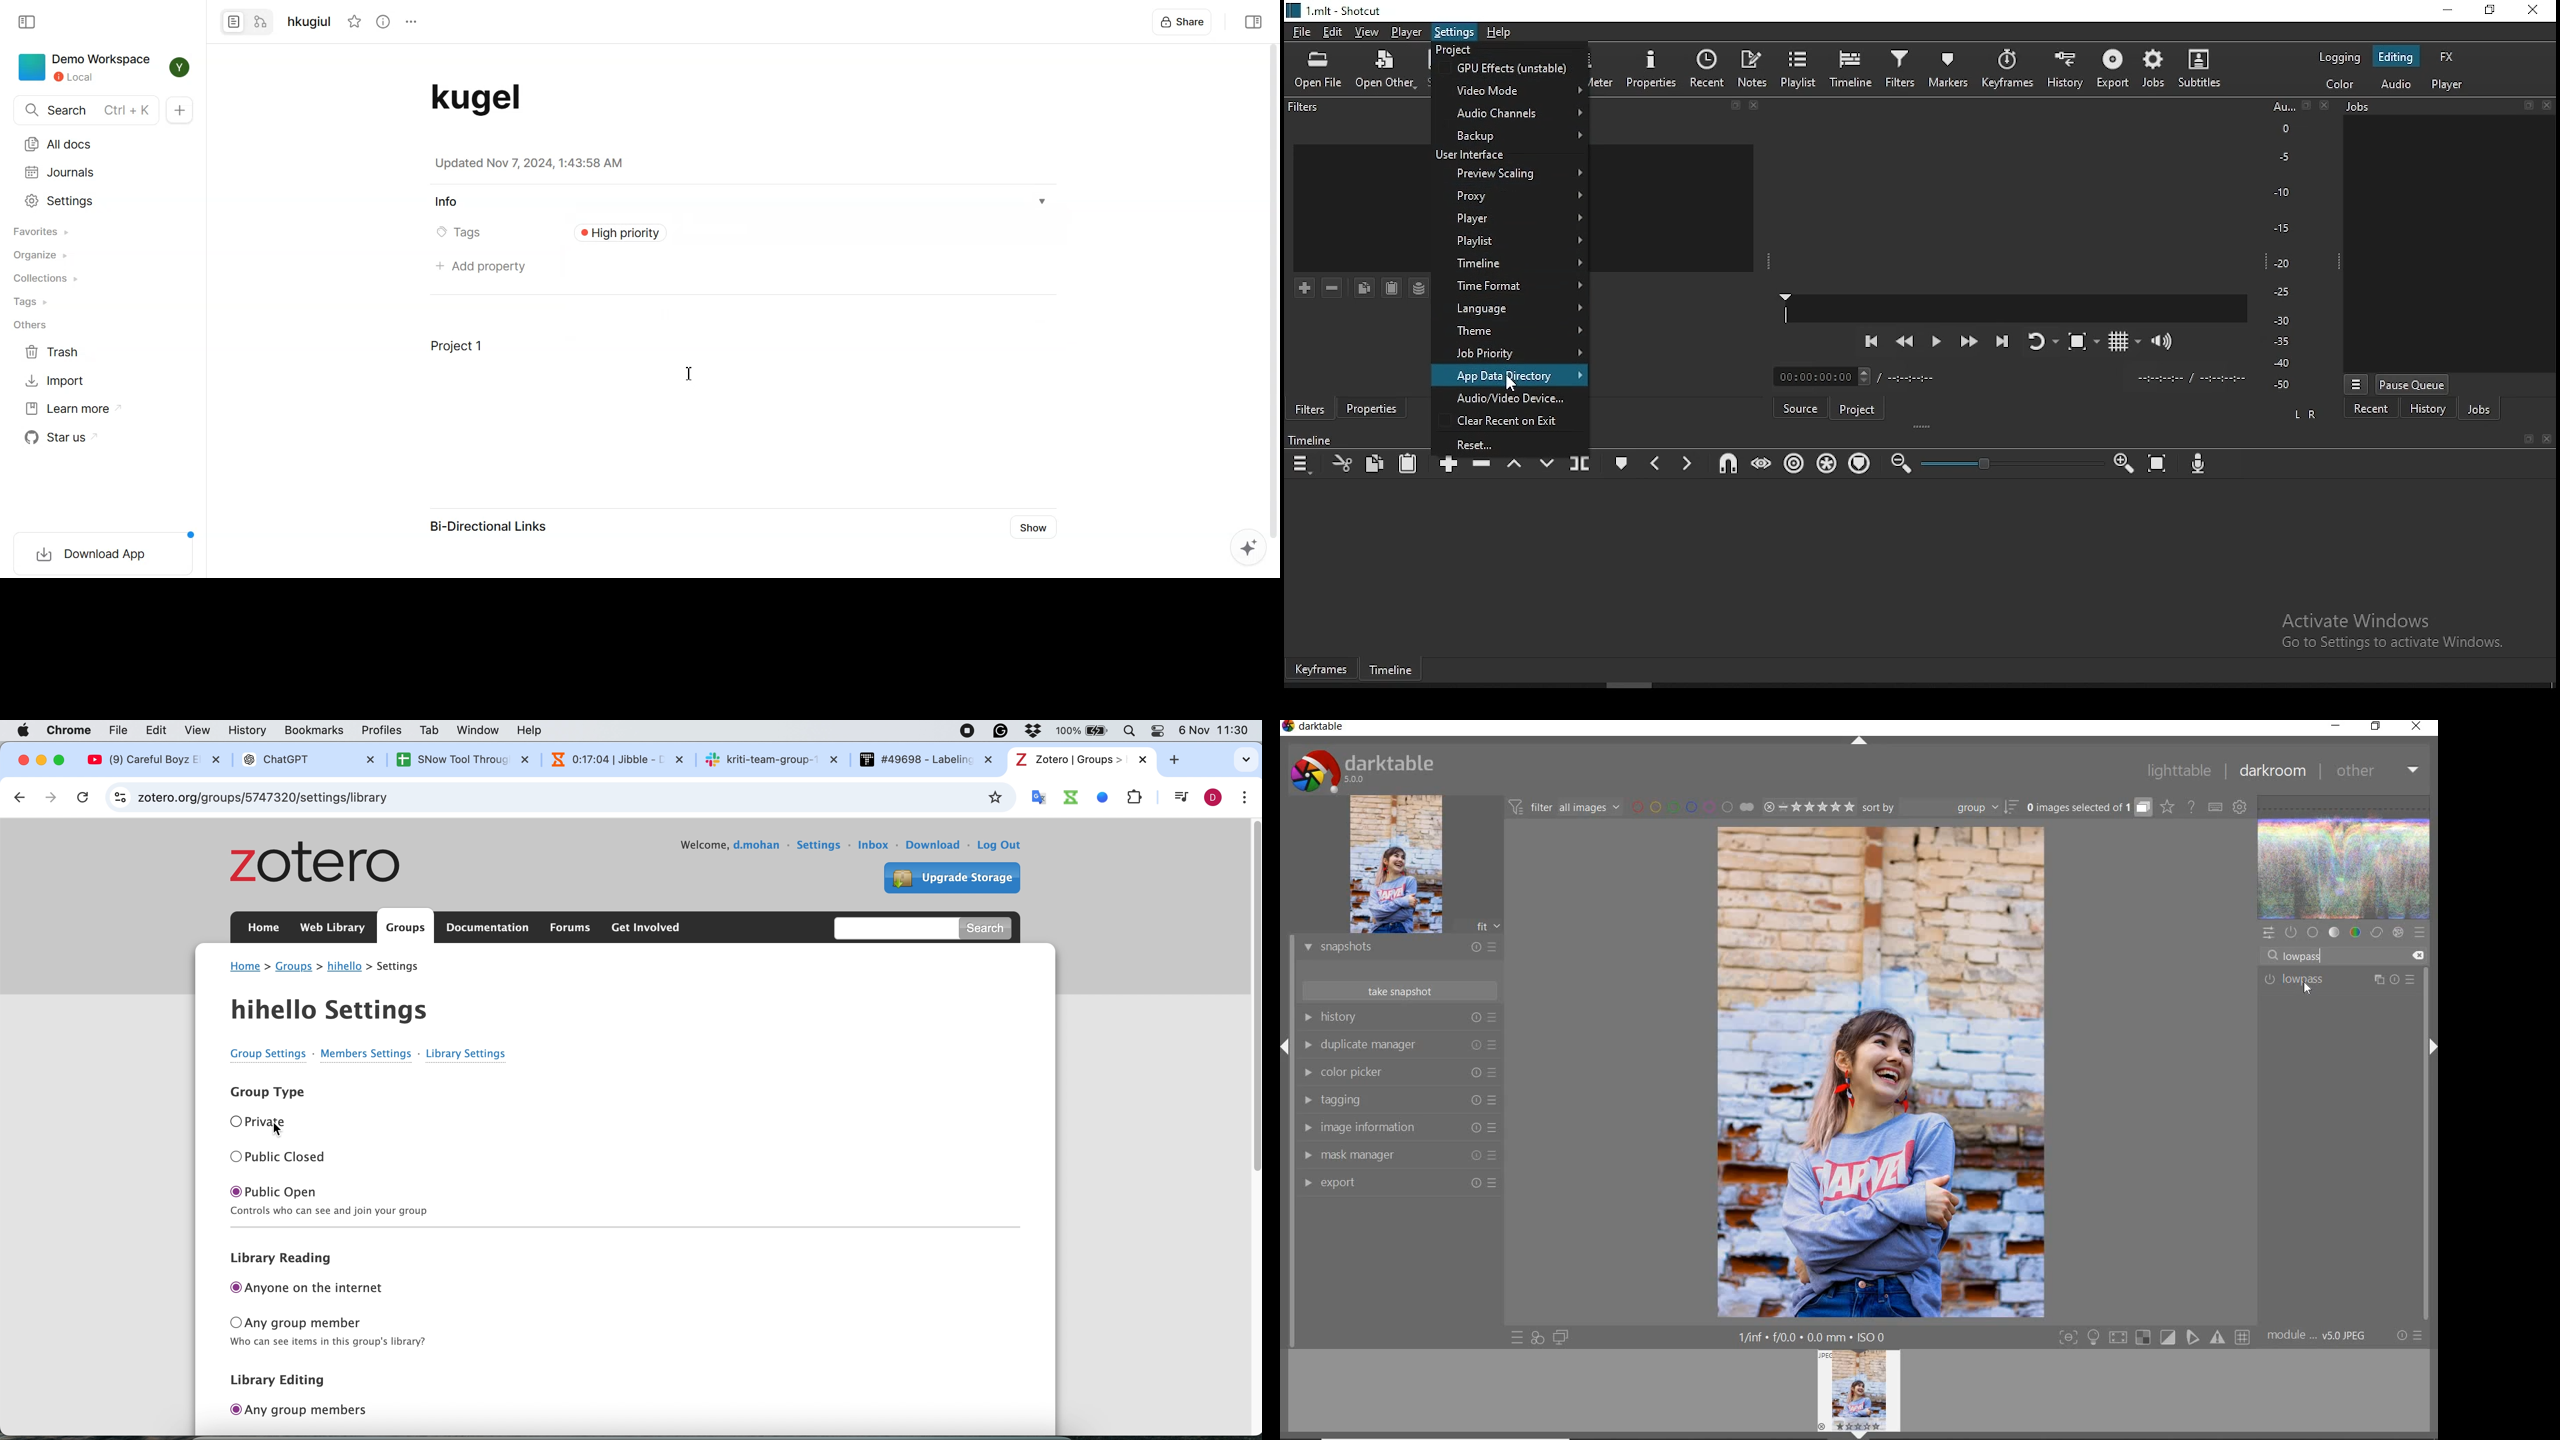 The height and width of the screenshot is (1456, 2576). Describe the element at coordinates (256, 1054) in the screenshot. I see `Group Settings` at that location.